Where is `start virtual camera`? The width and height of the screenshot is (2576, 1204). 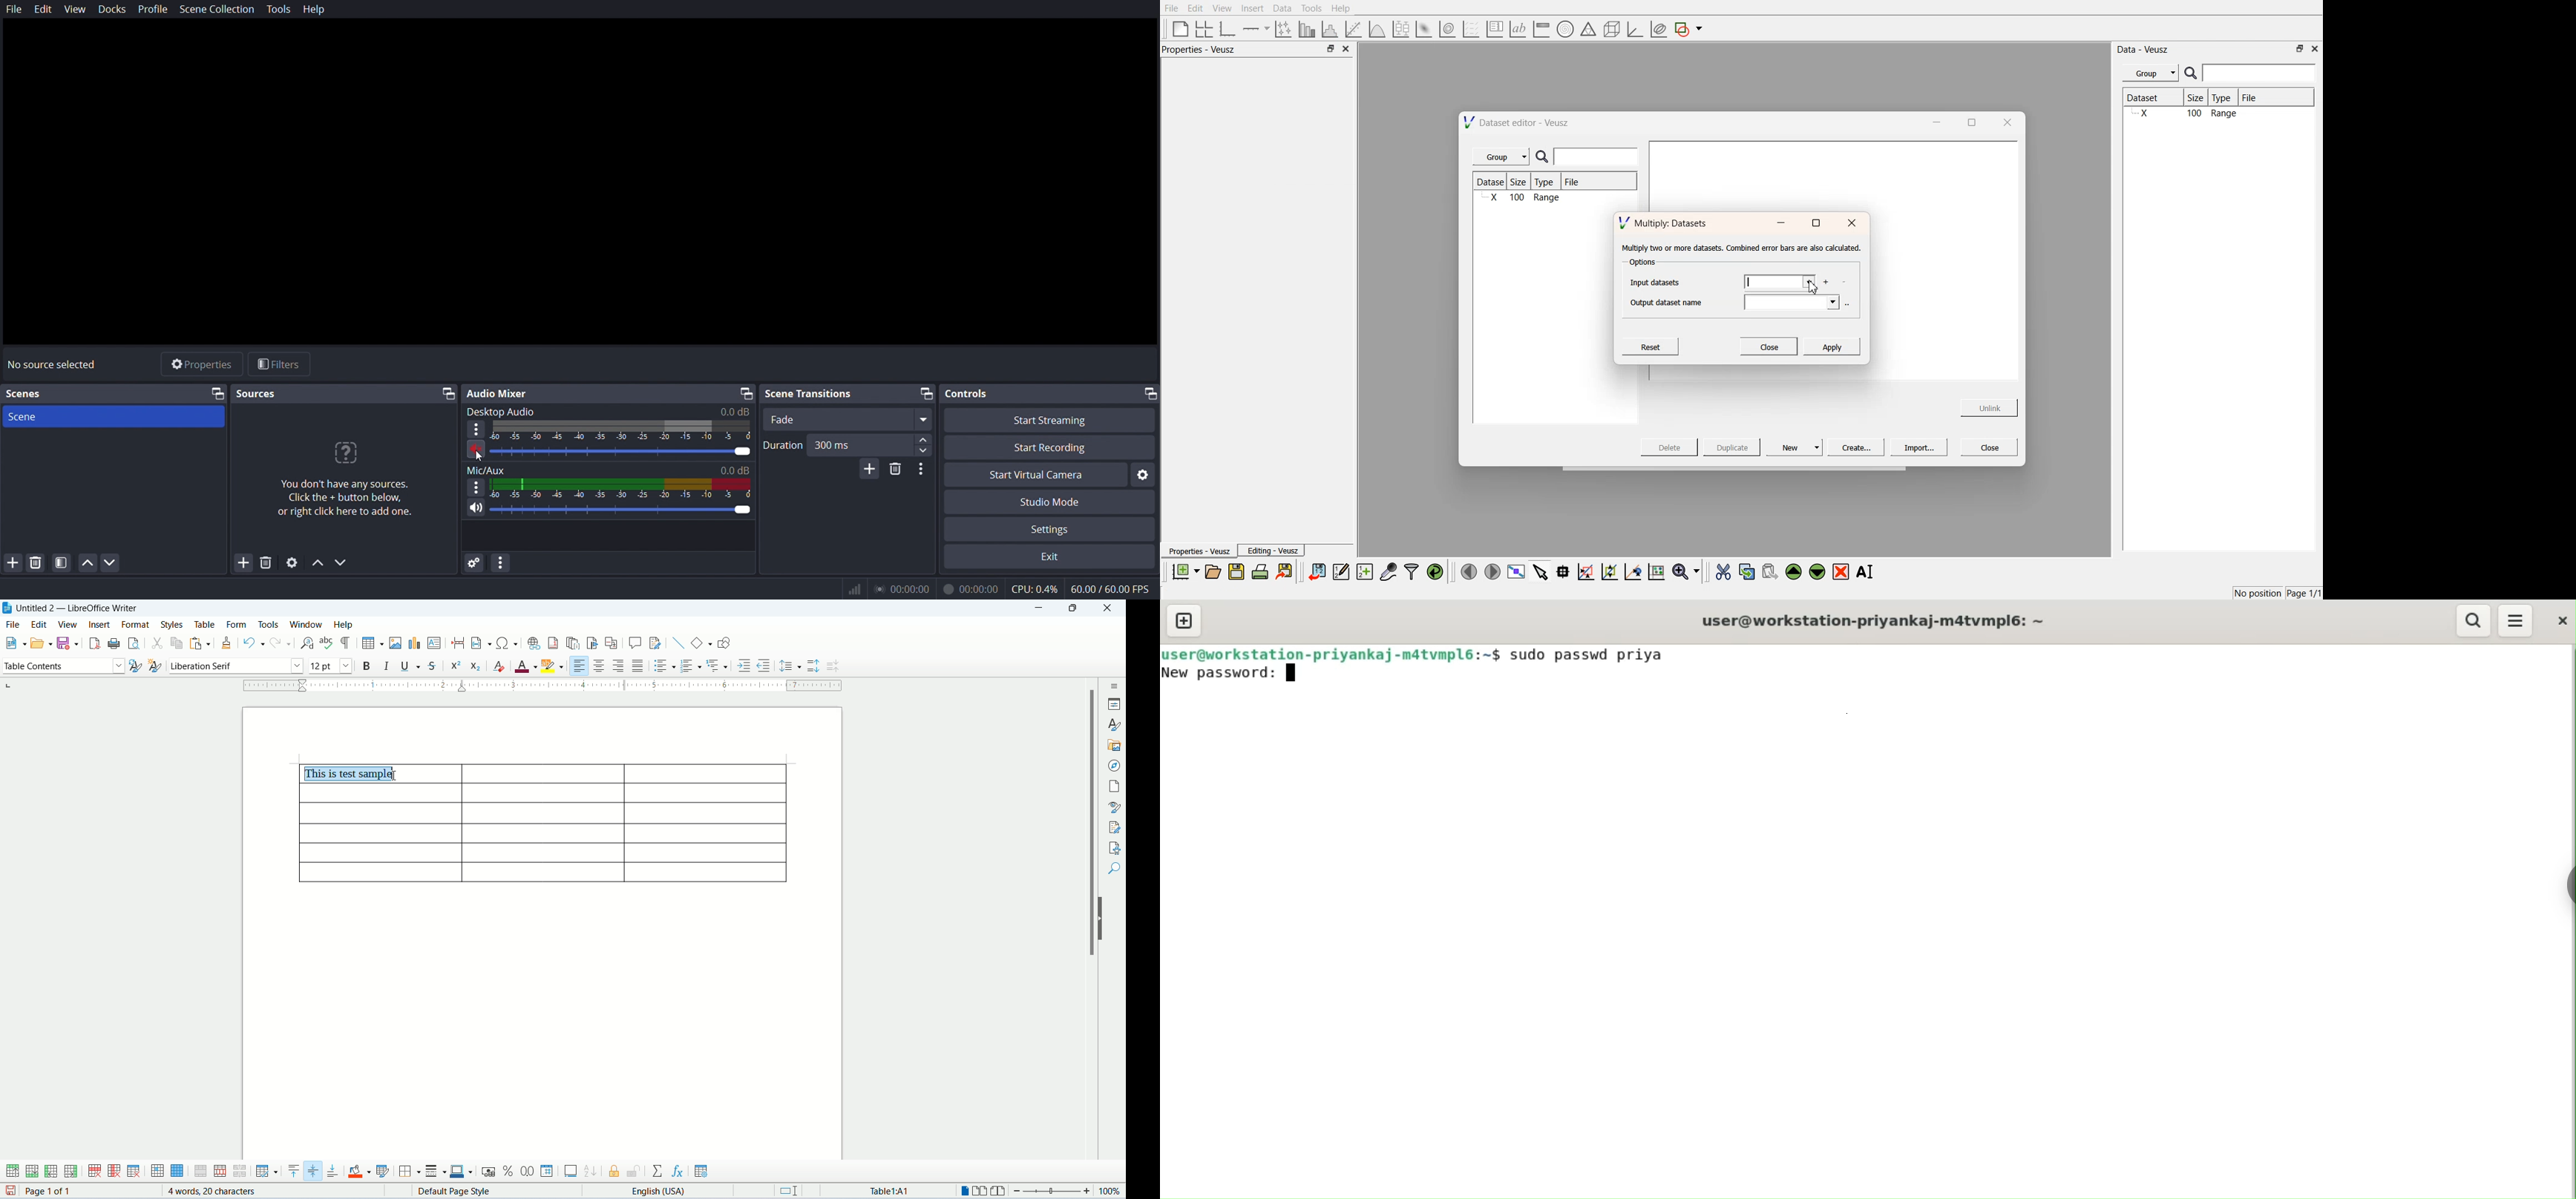 start virtual camera is located at coordinates (1039, 475).